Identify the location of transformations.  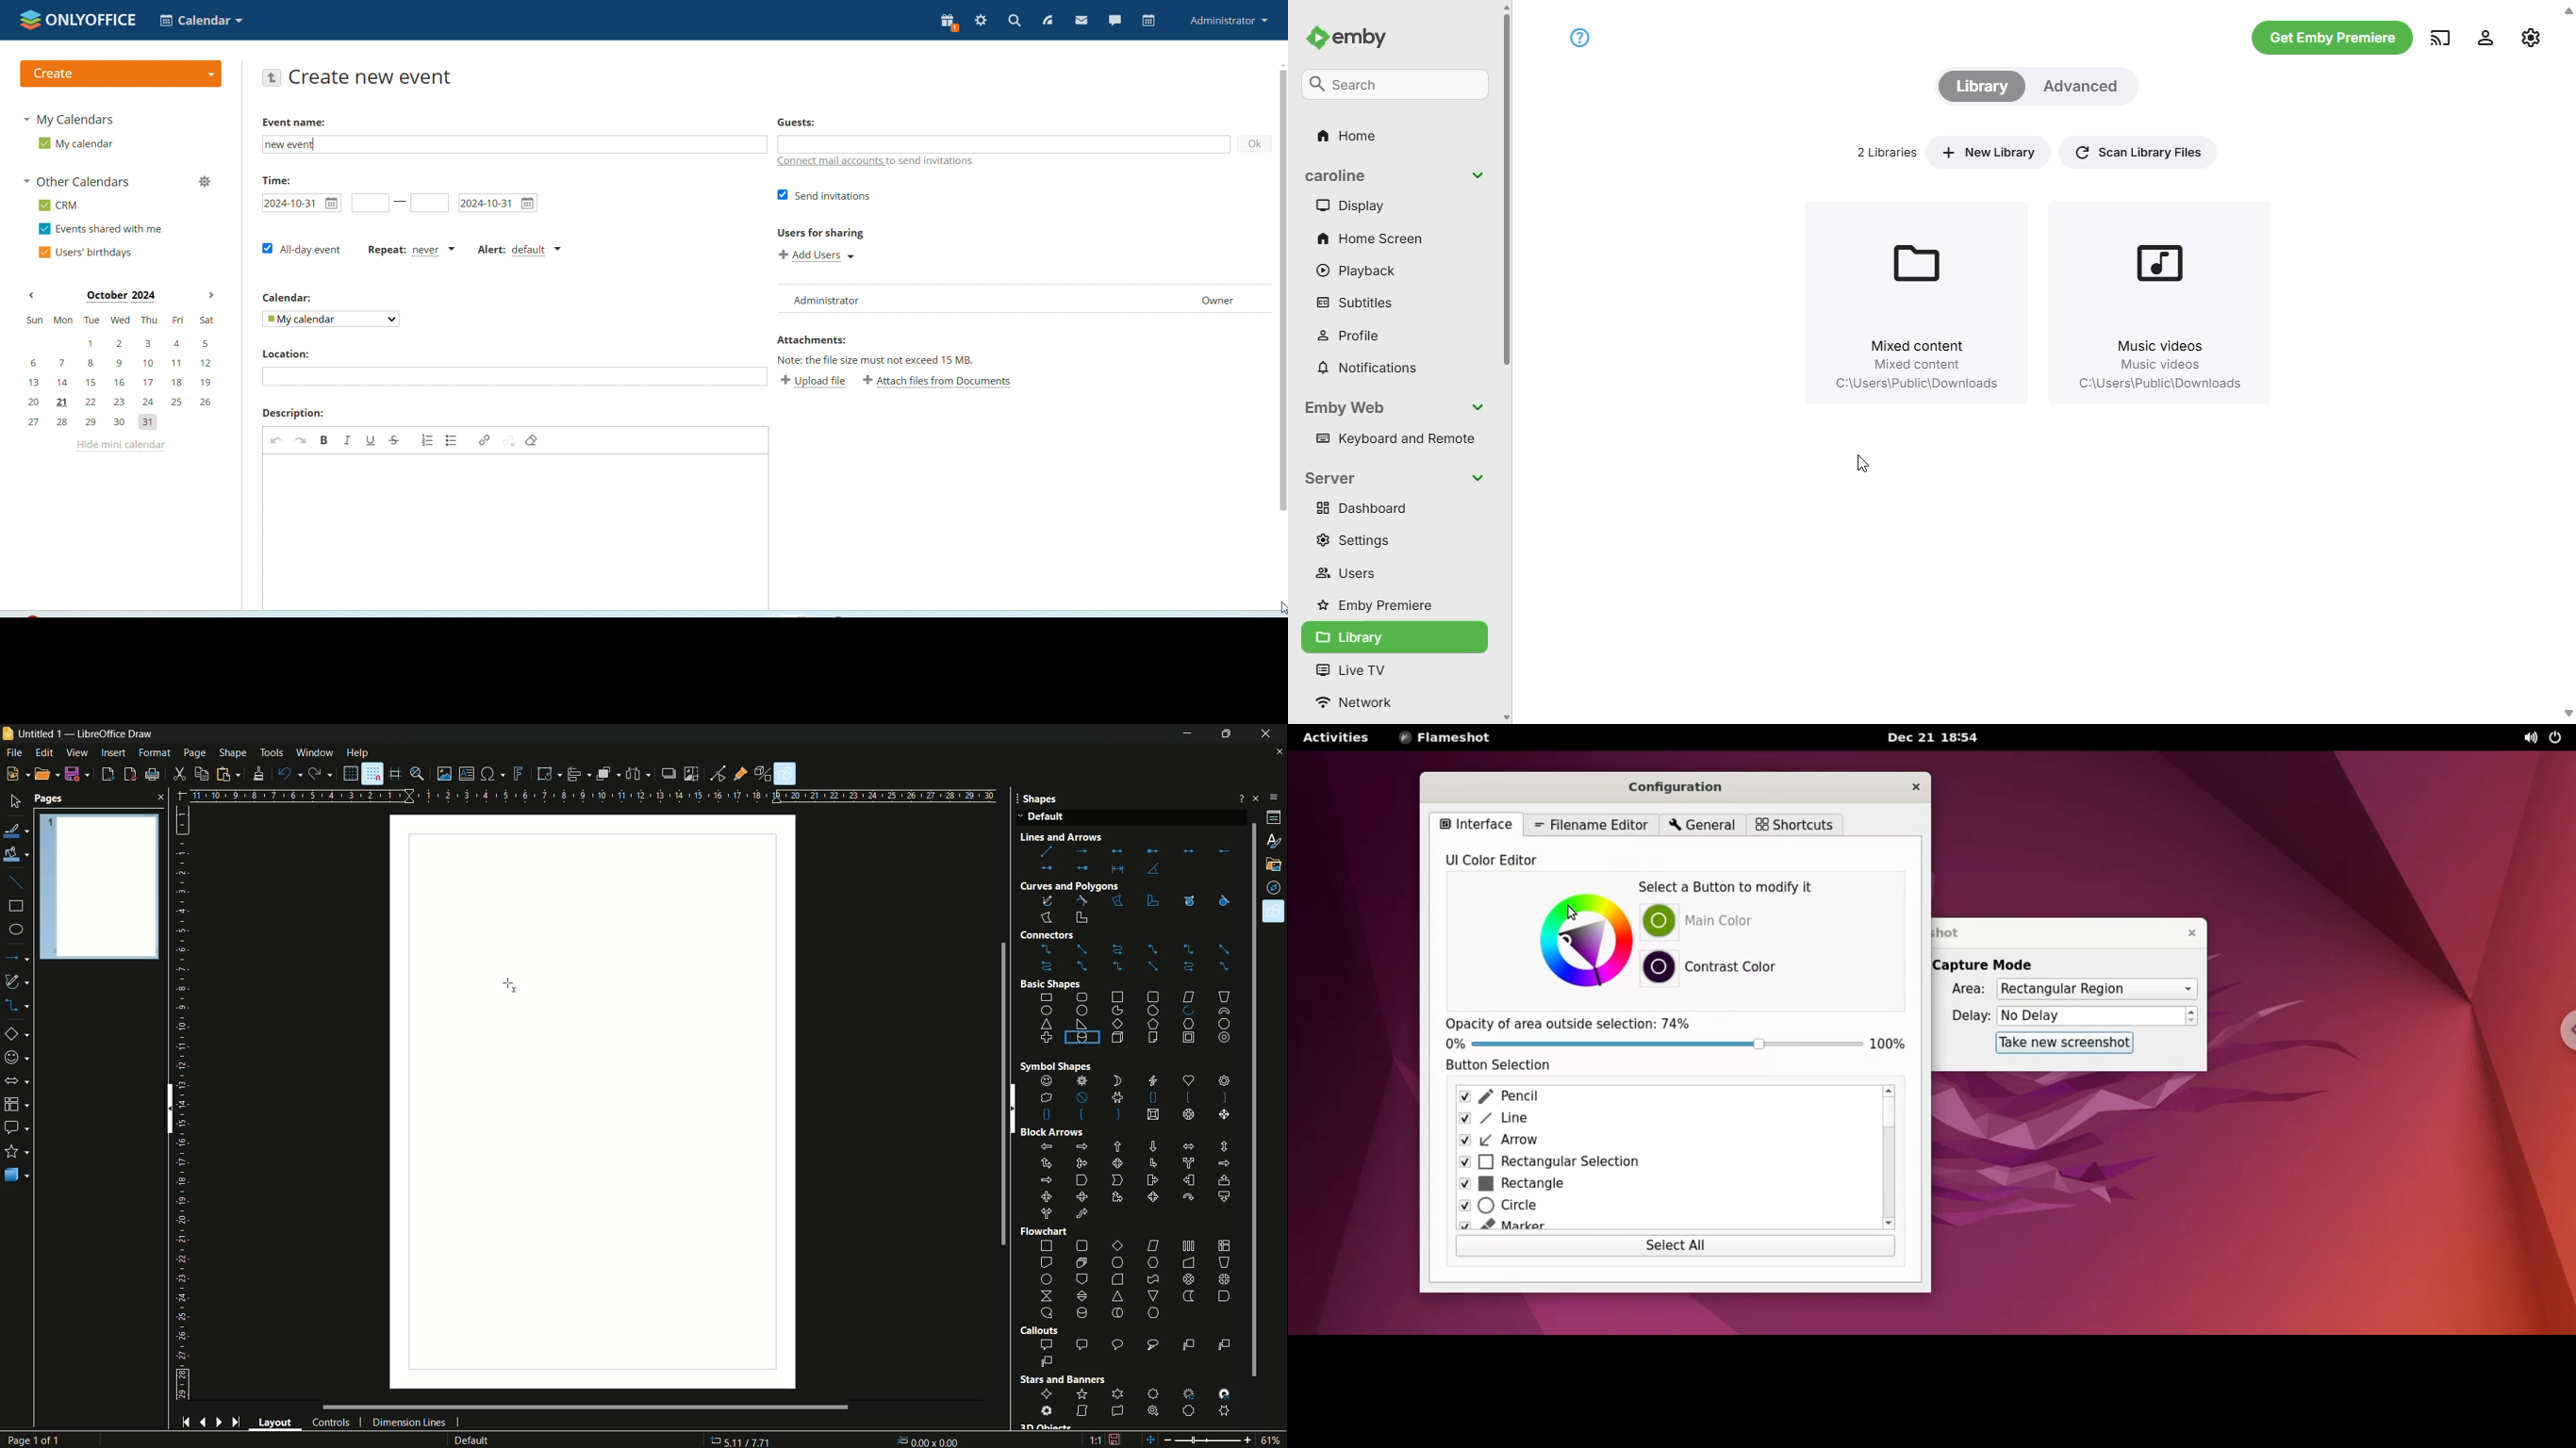
(548, 773).